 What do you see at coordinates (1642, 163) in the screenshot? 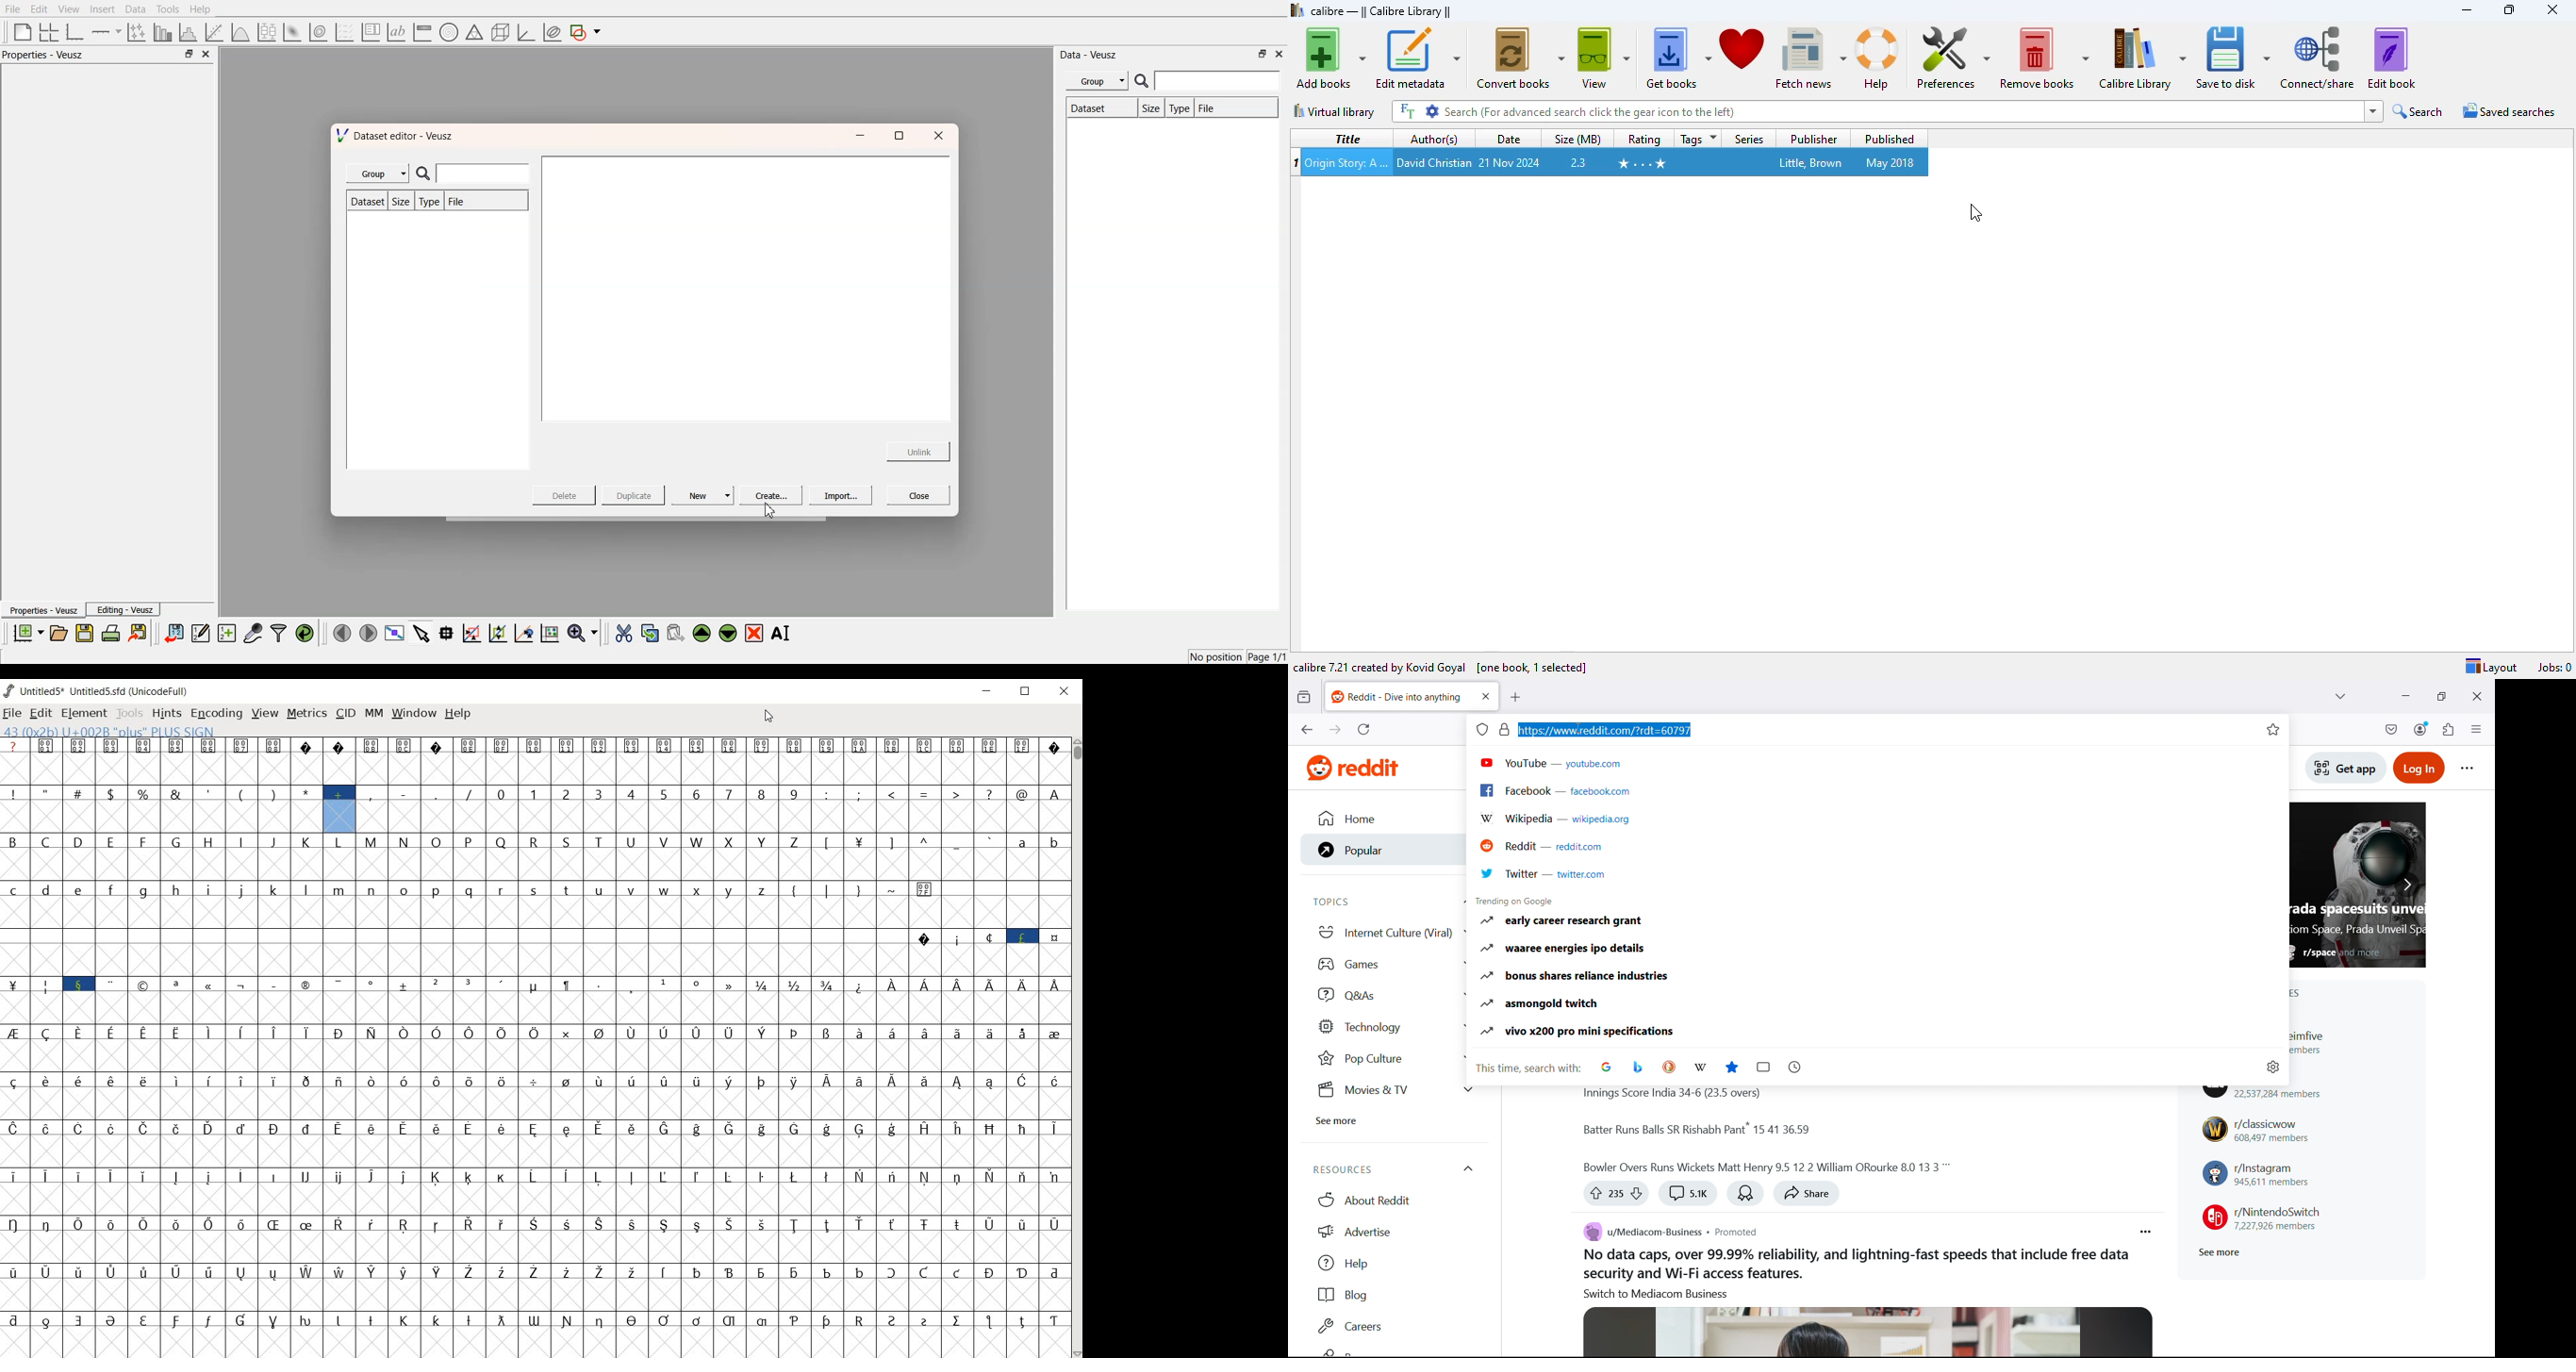
I see `4 stars` at bounding box center [1642, 163].